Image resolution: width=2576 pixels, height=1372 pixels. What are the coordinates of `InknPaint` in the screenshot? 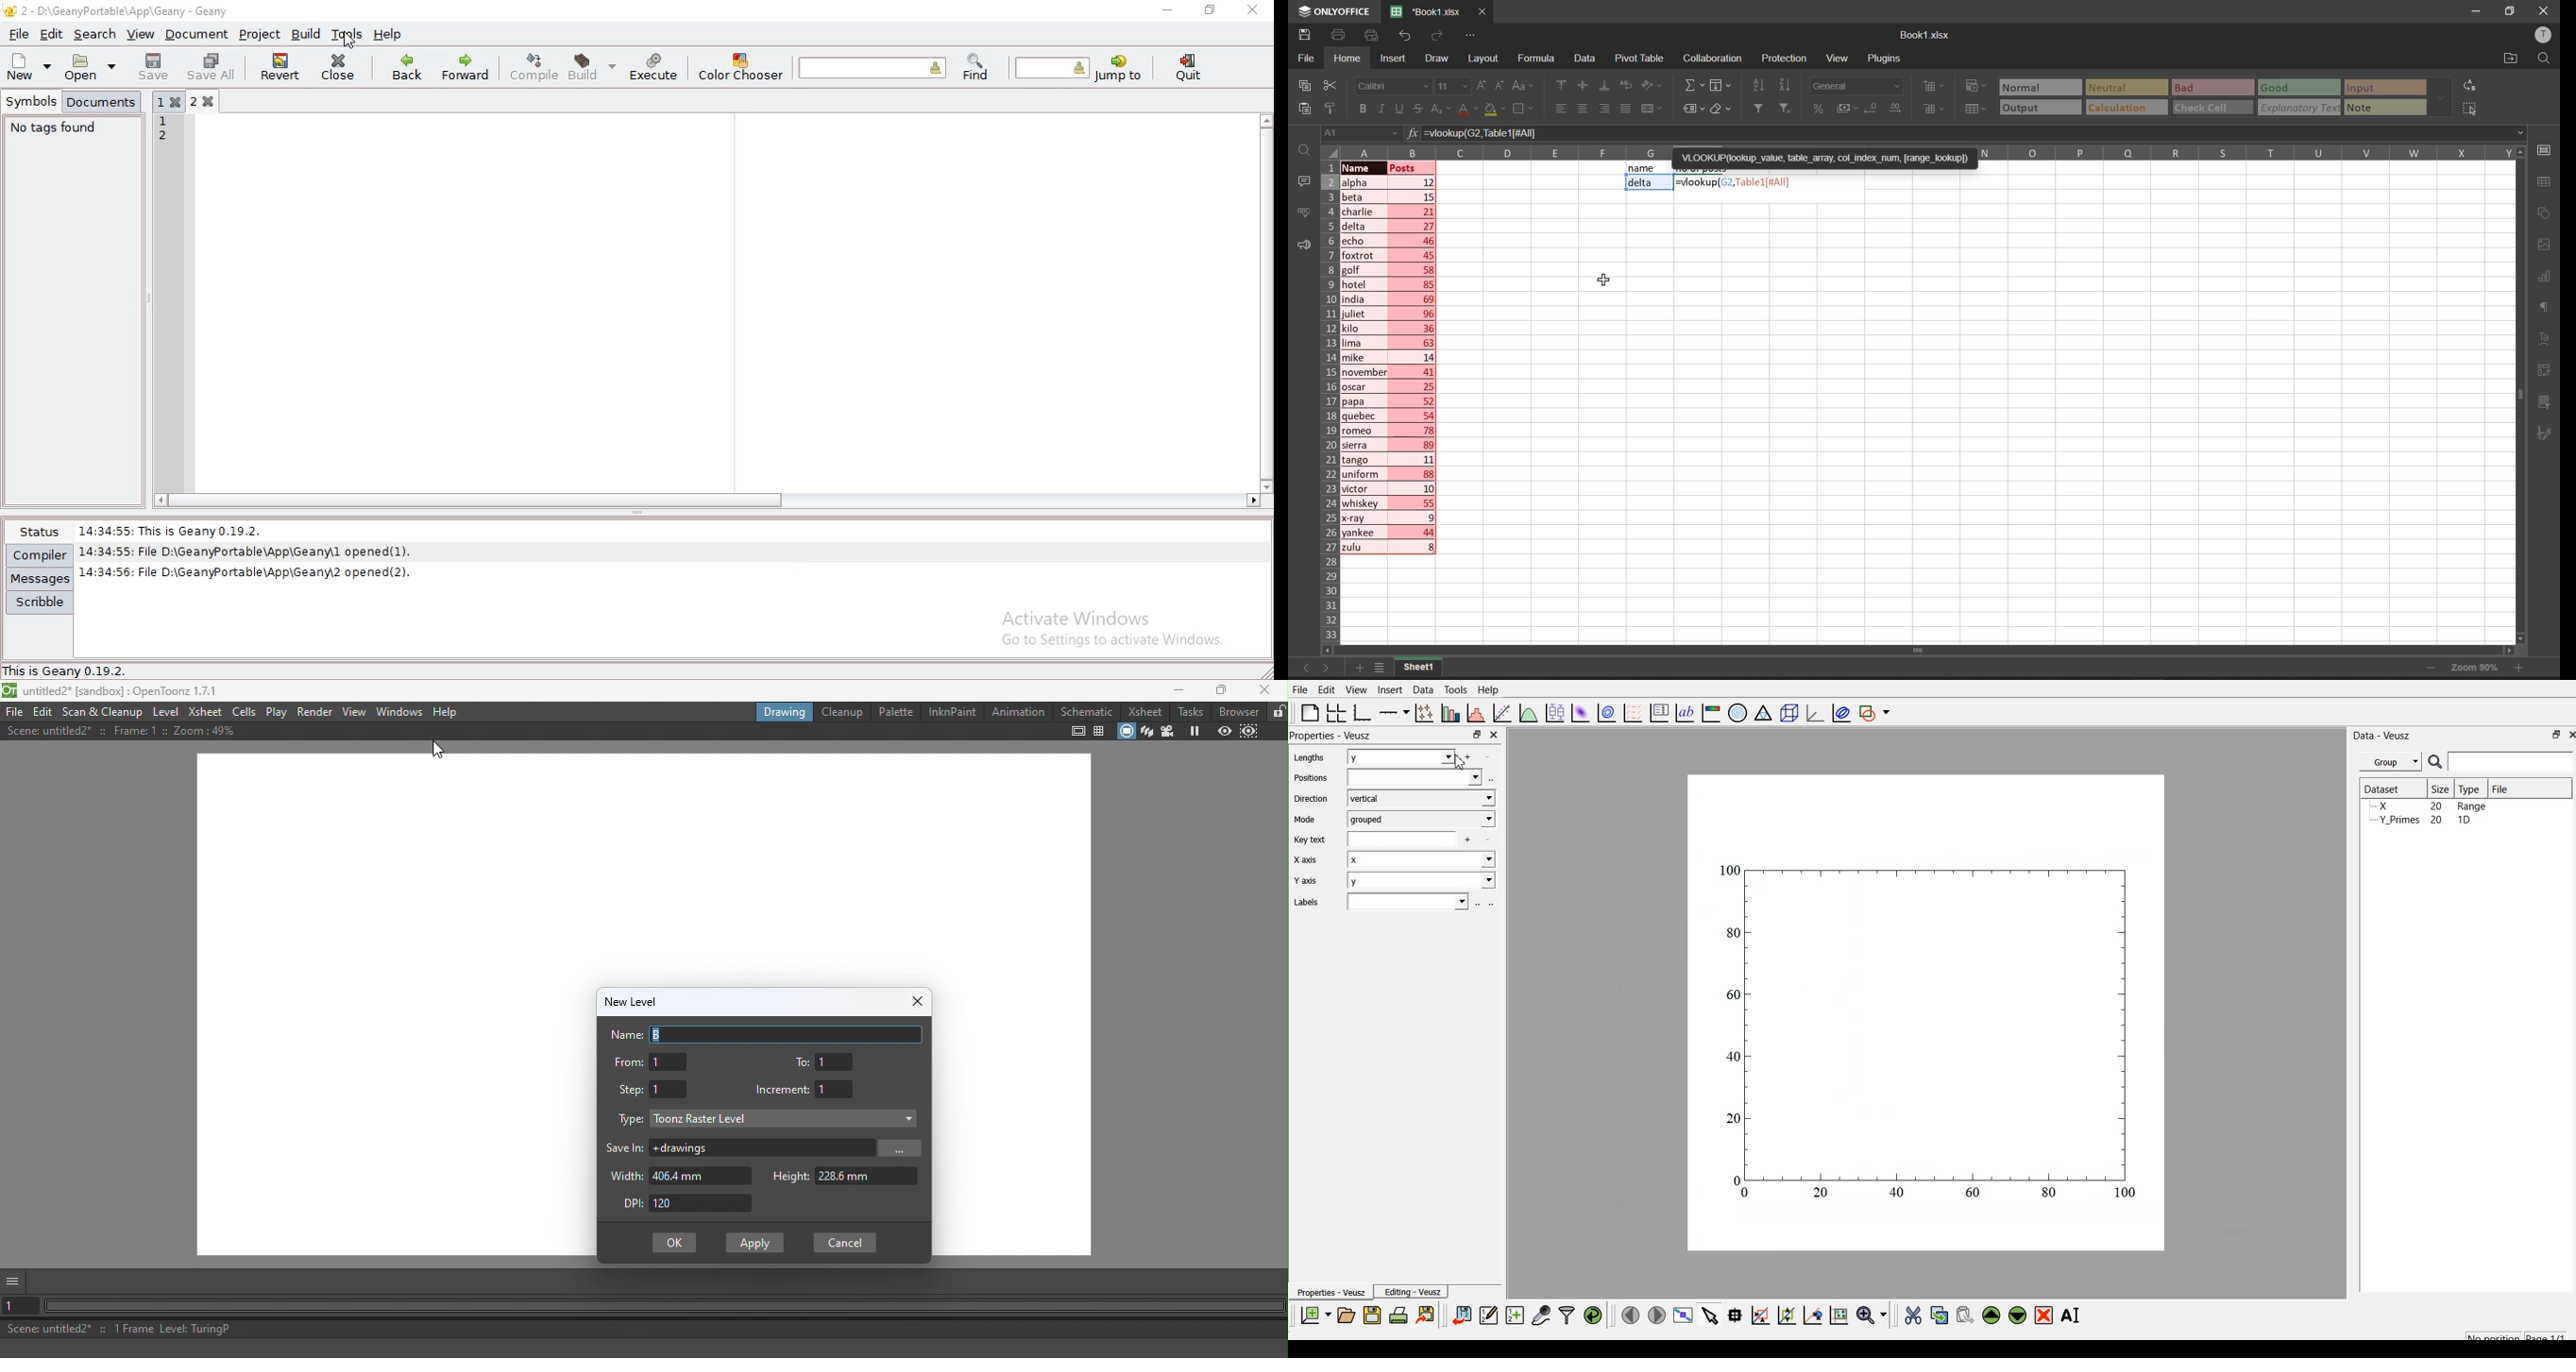 It's located at (949, 714).